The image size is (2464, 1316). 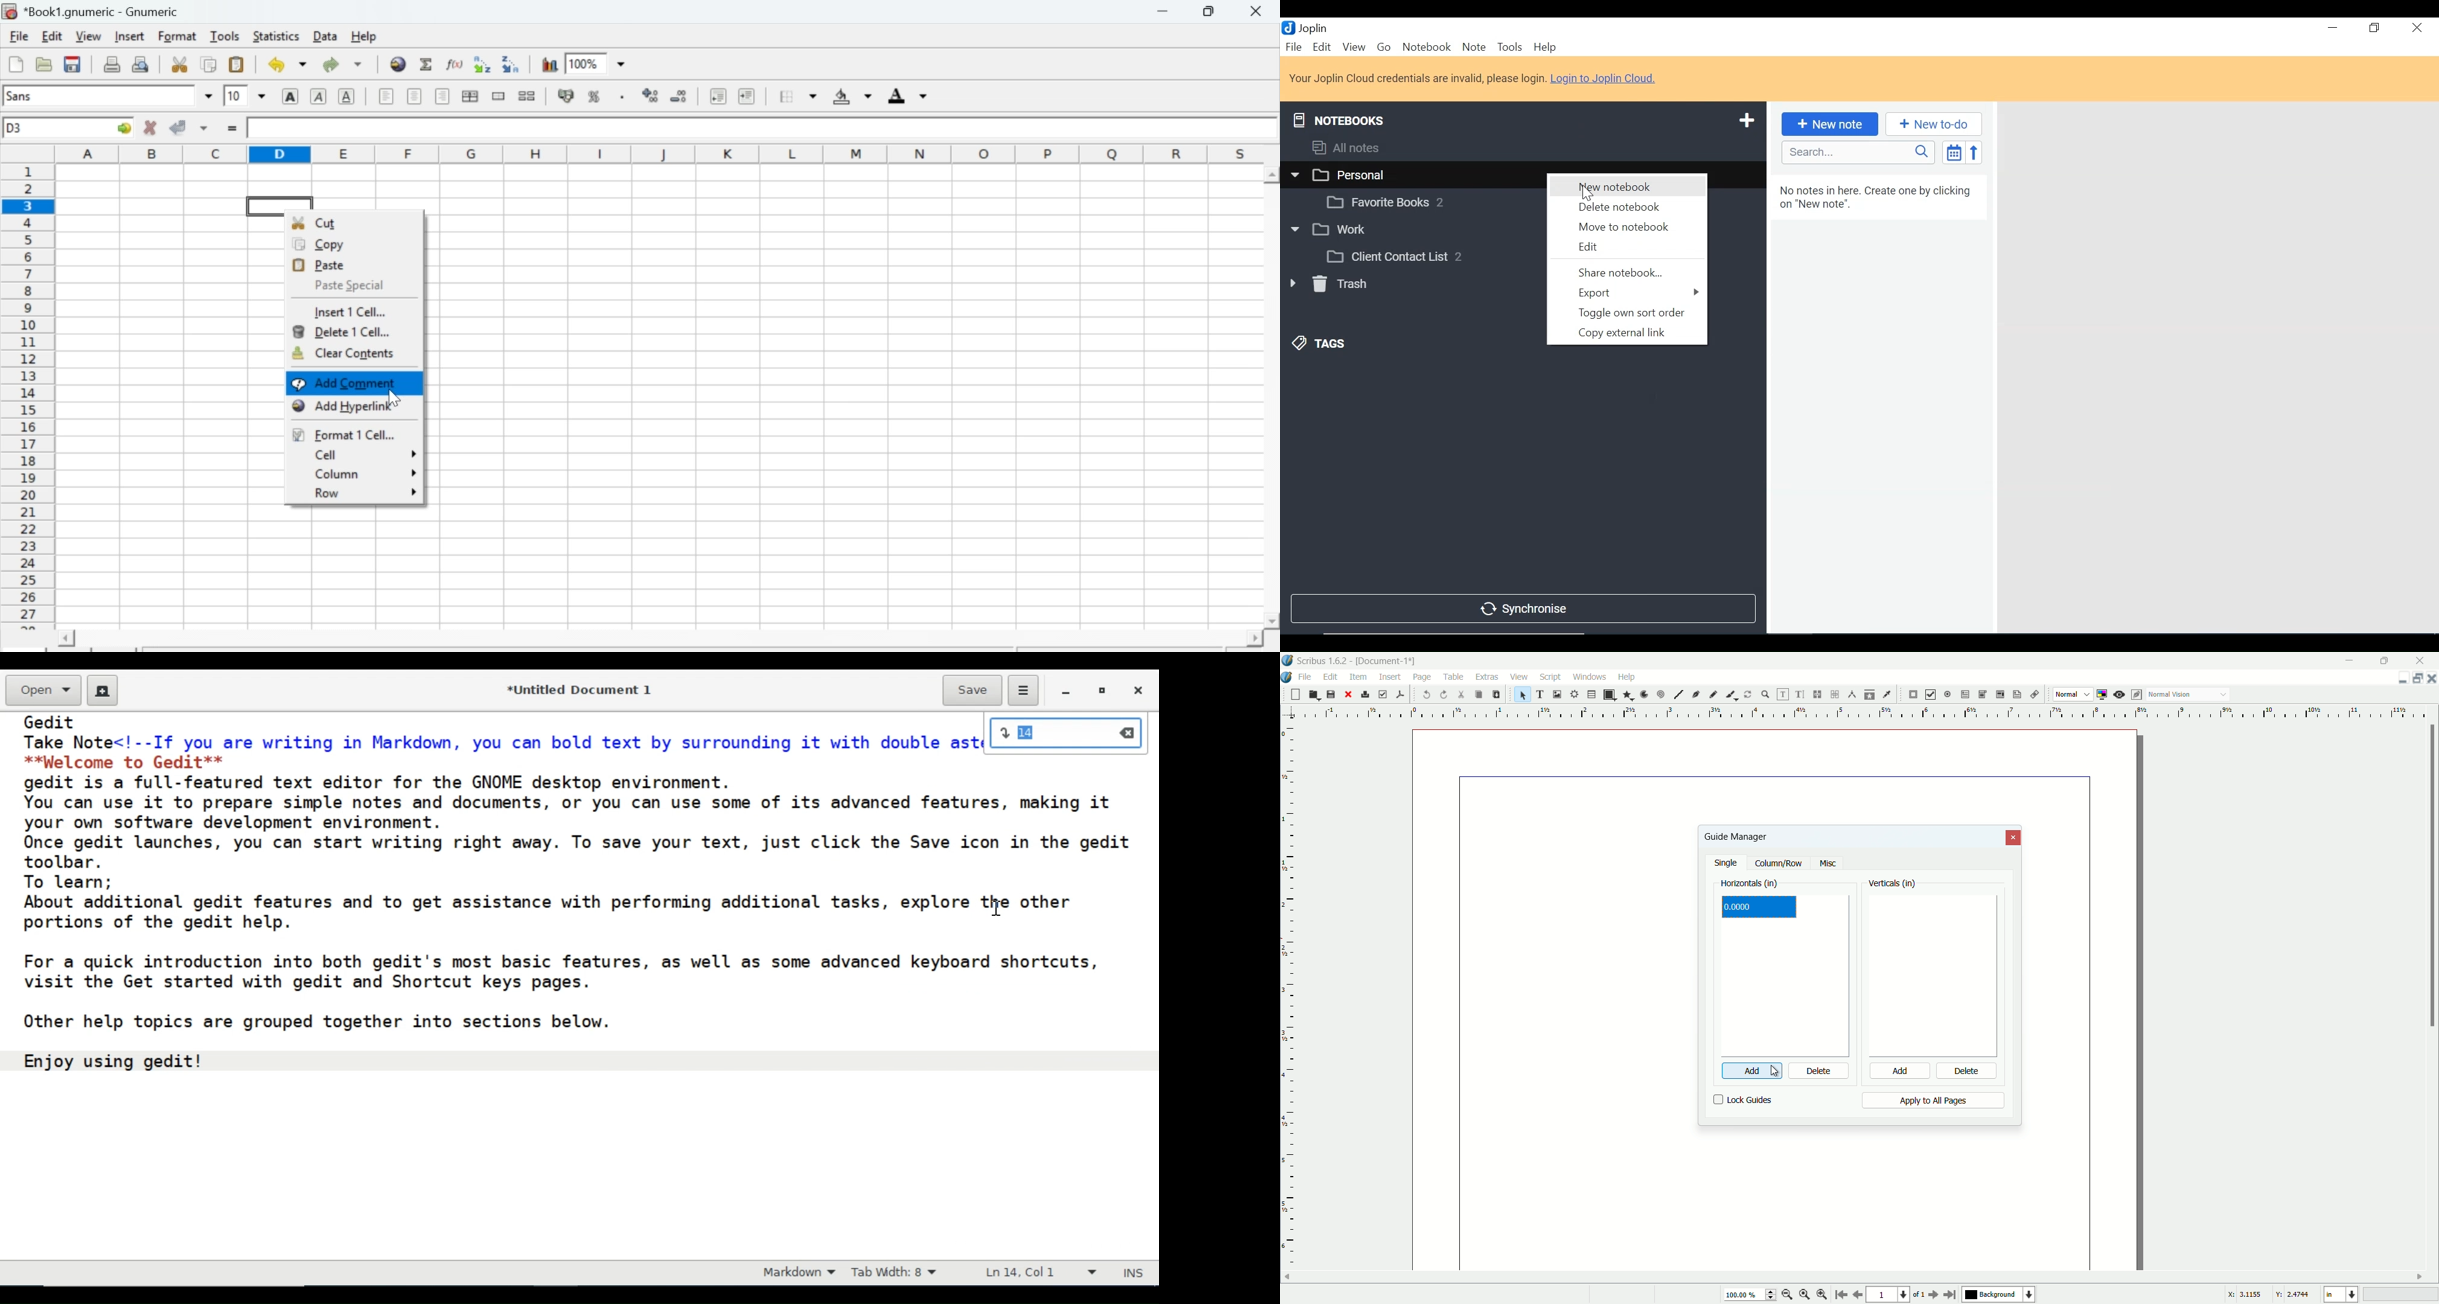 What do you see at coordinates (428, 65) in the screenshot?
I see `Sum` at bounding box center [428, 65].